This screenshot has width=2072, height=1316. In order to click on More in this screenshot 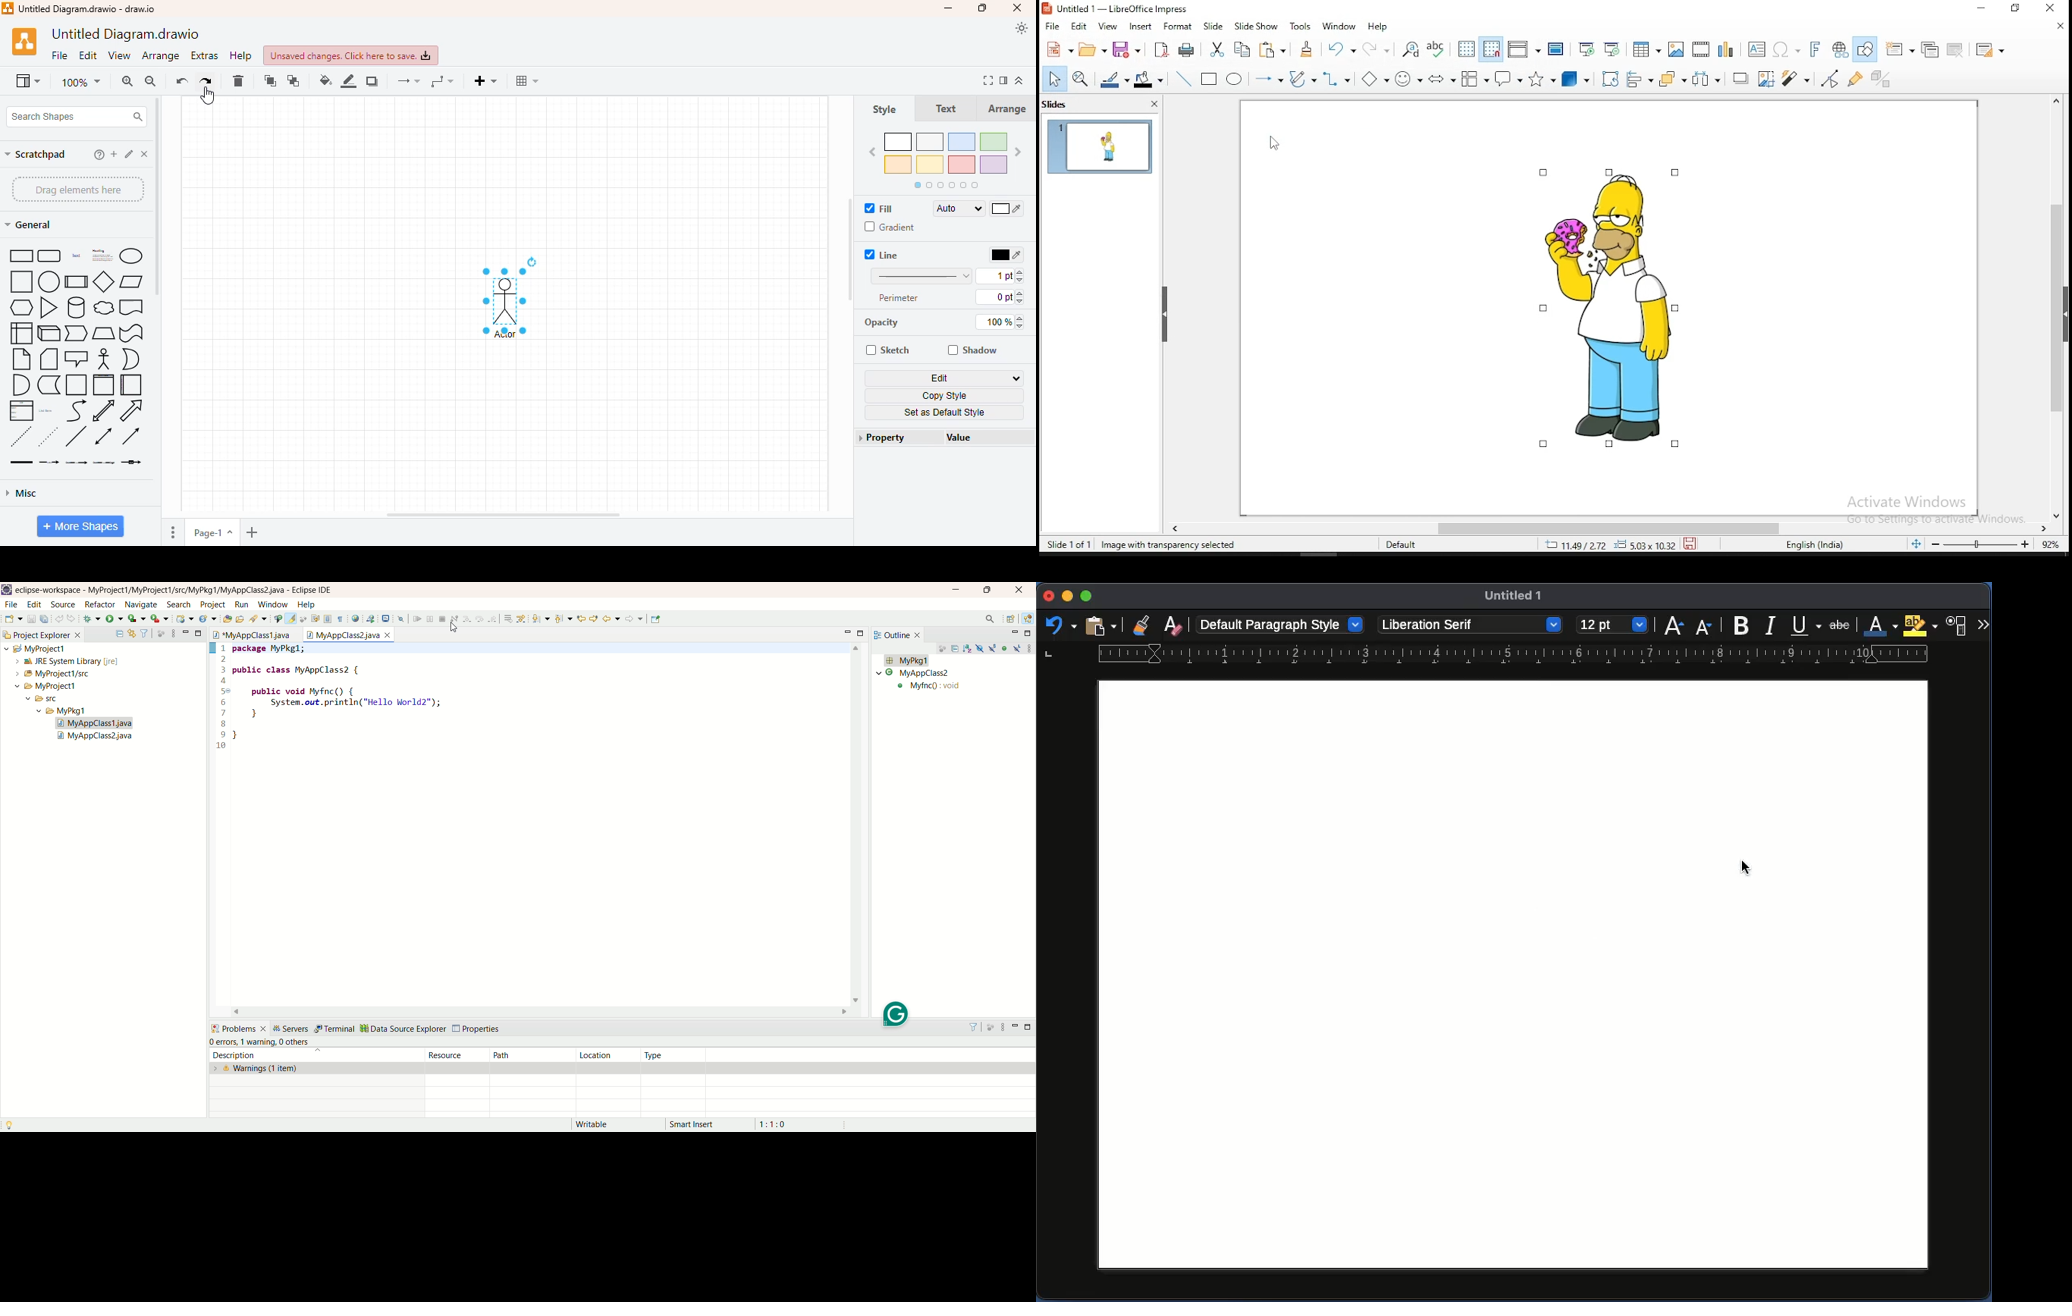, I will do `click(1983, 625)`.